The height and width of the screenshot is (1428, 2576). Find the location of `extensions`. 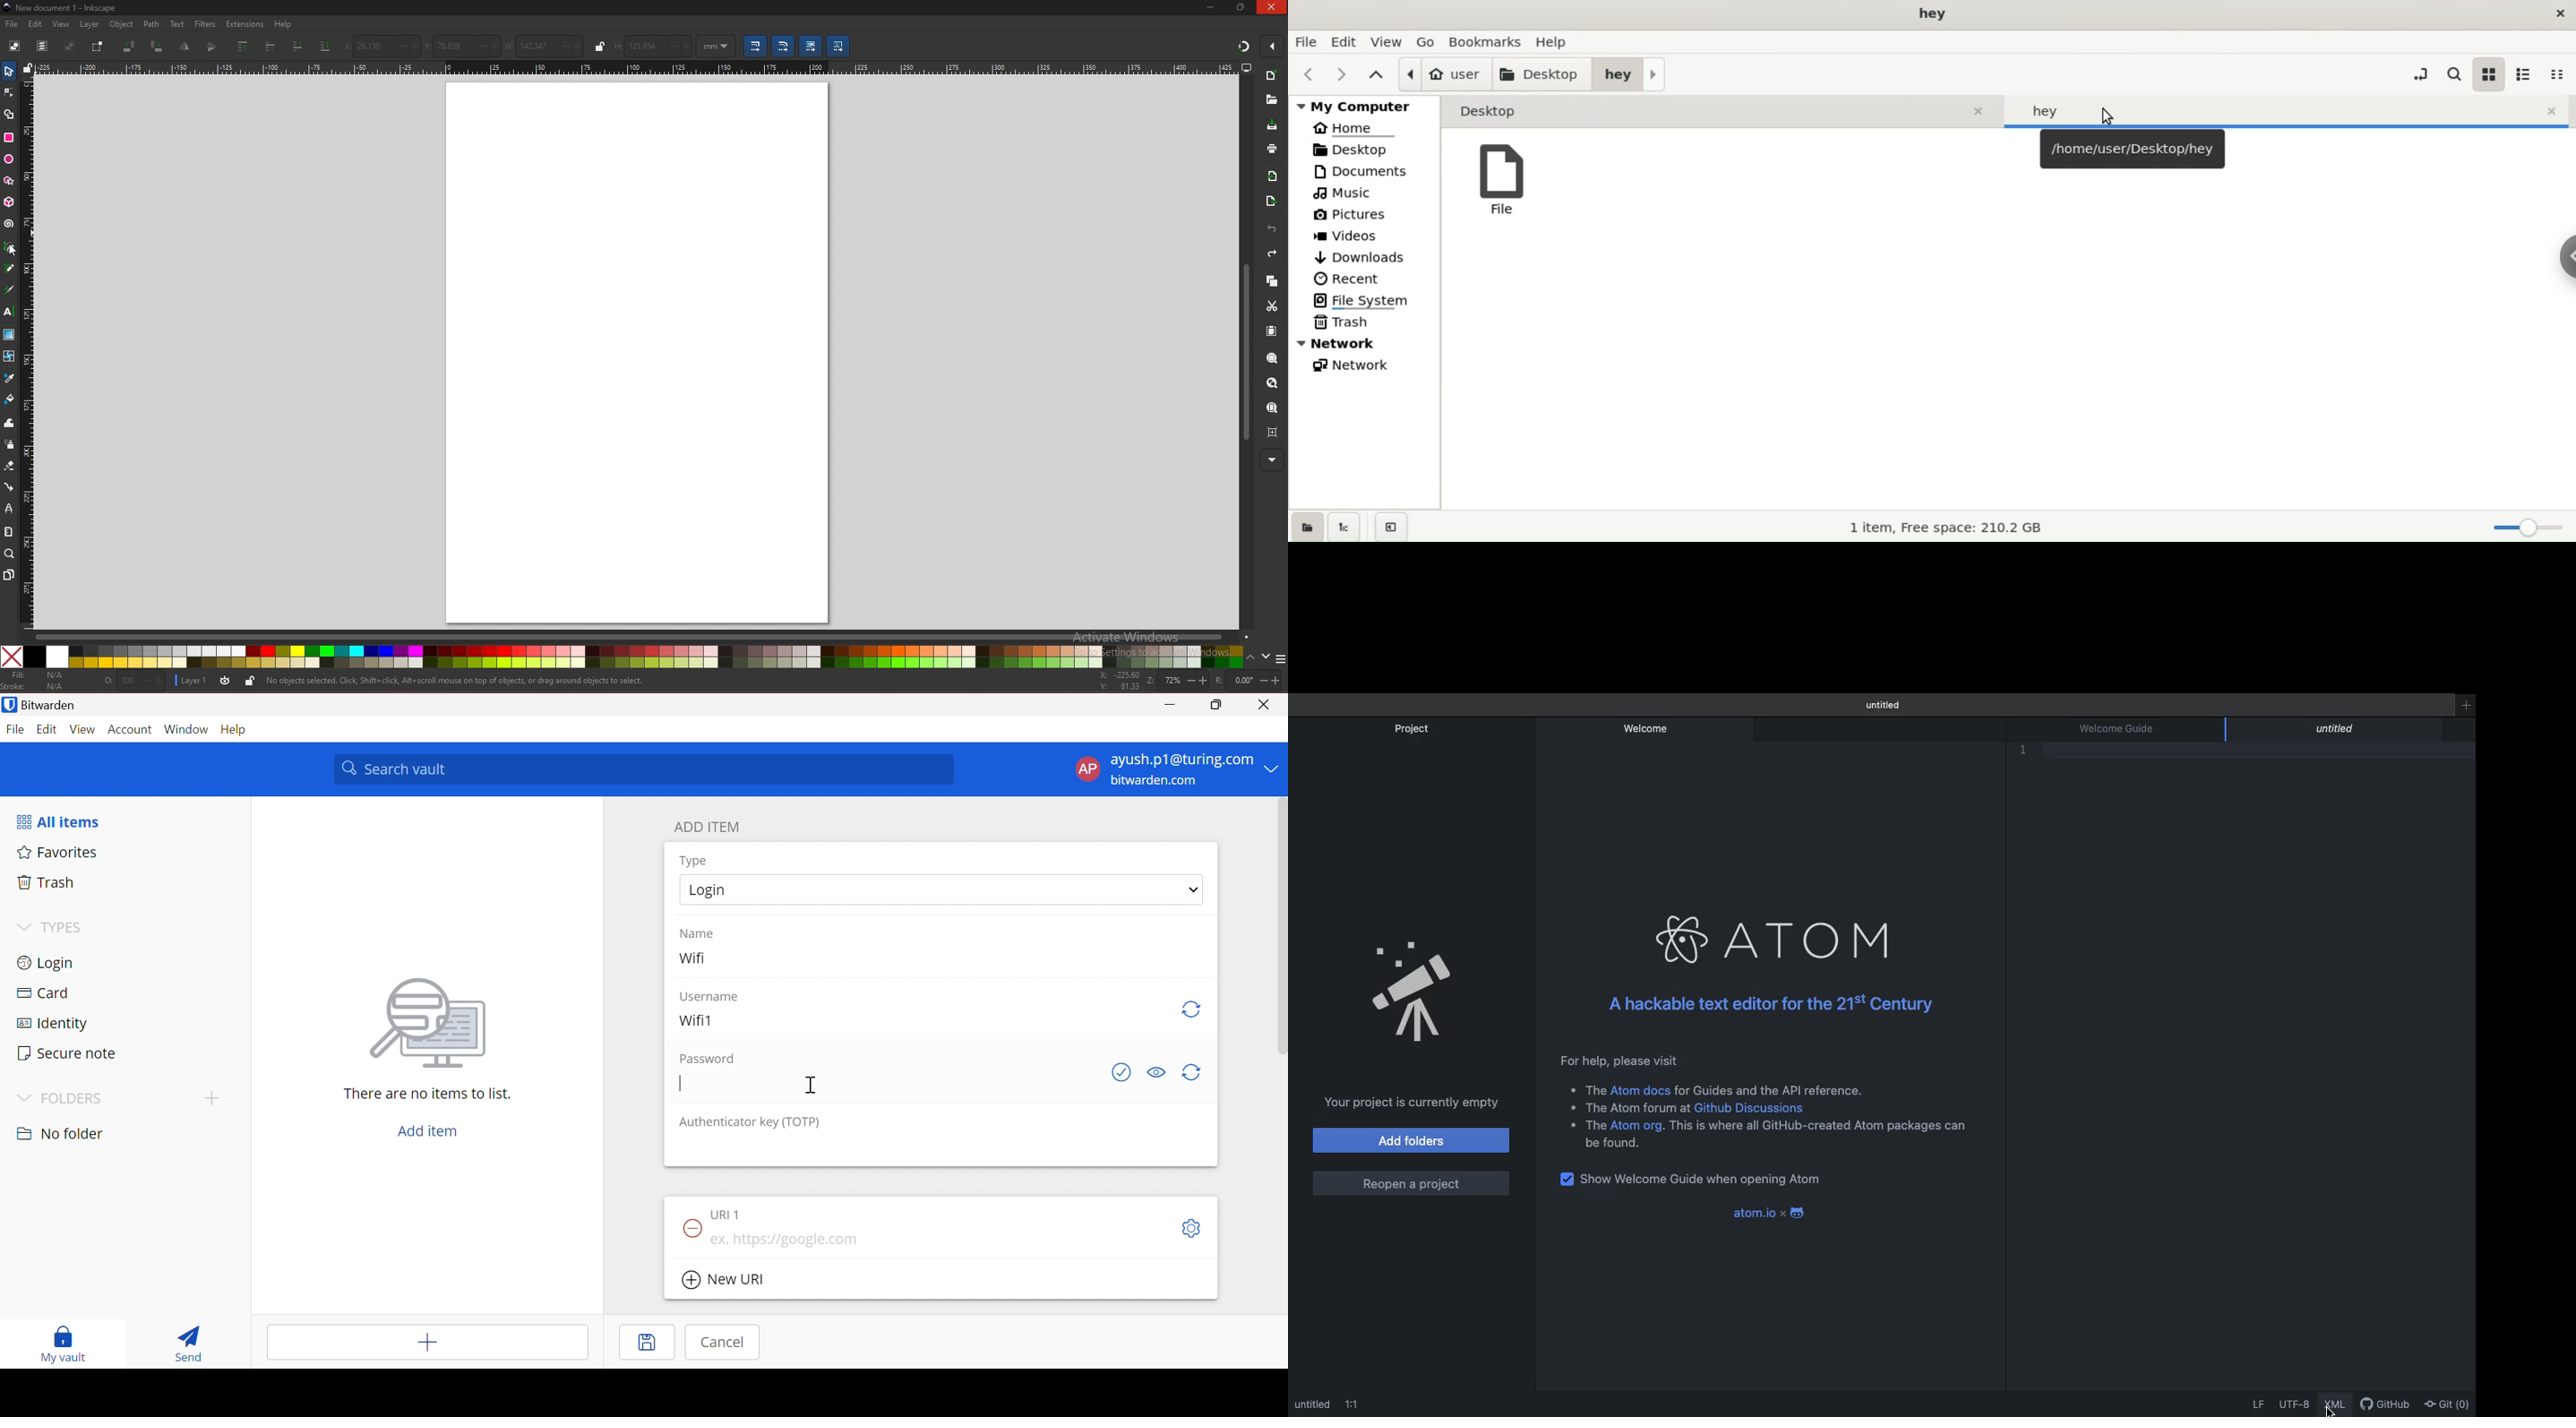

extensions is located at coordinates (244, 25).